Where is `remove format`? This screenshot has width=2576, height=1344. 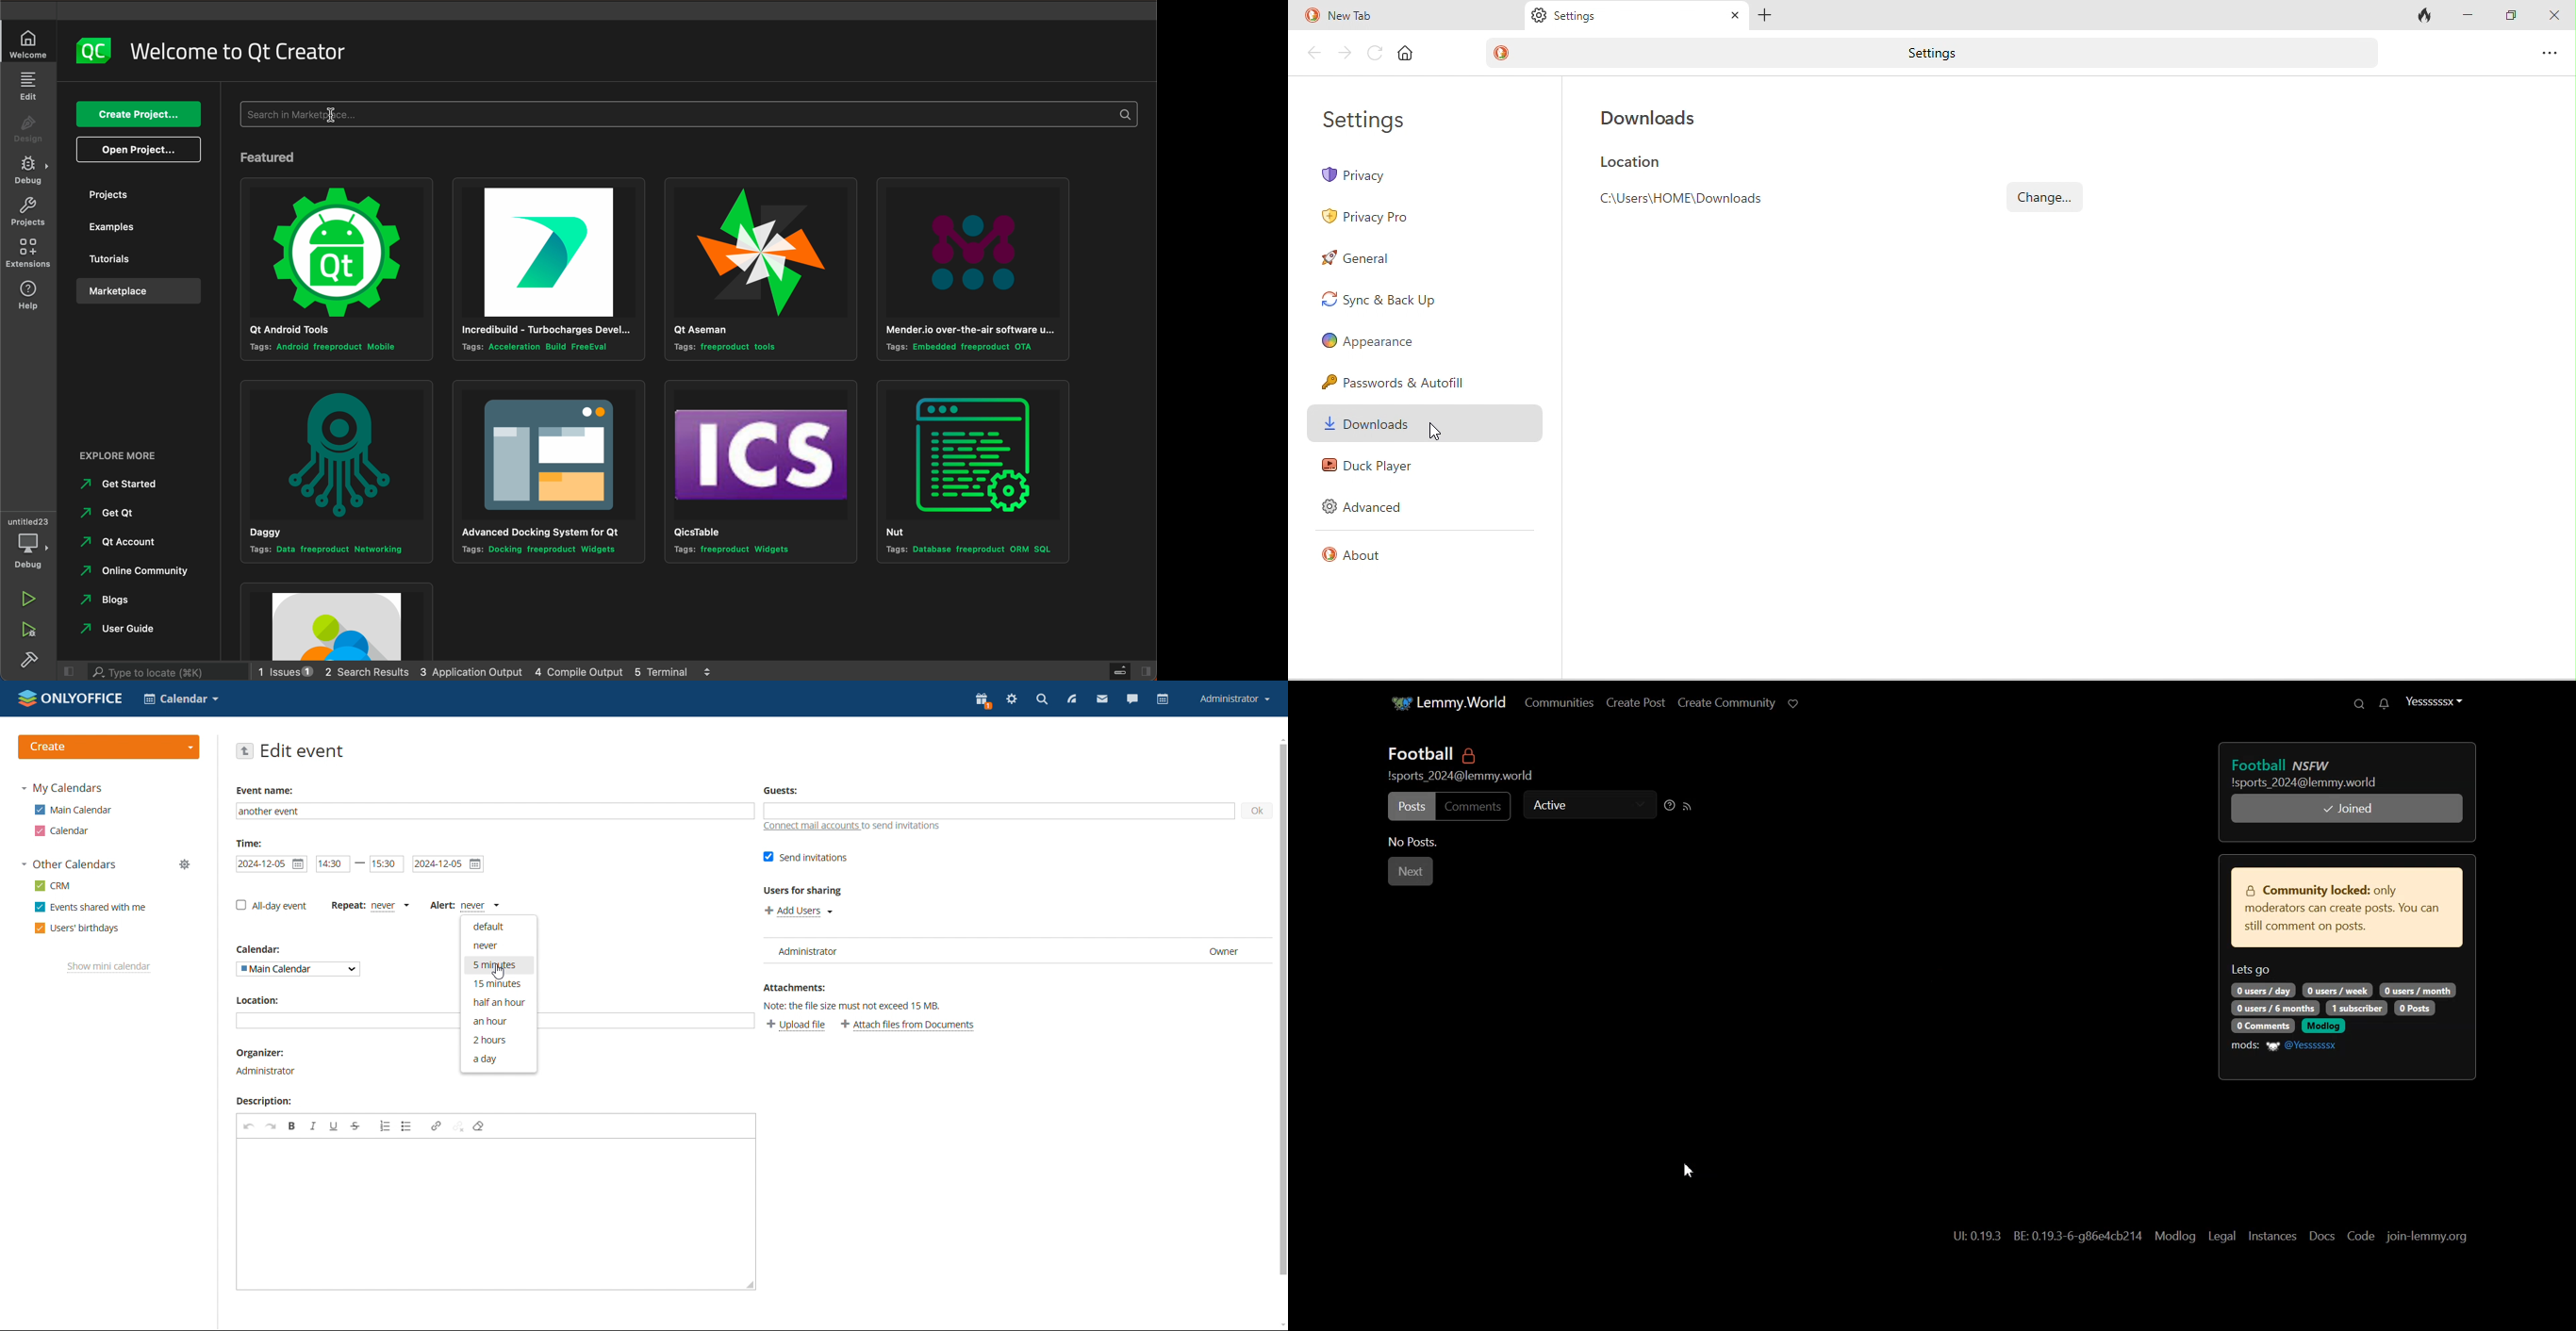
remove format is located at coordinates (479, 1127).